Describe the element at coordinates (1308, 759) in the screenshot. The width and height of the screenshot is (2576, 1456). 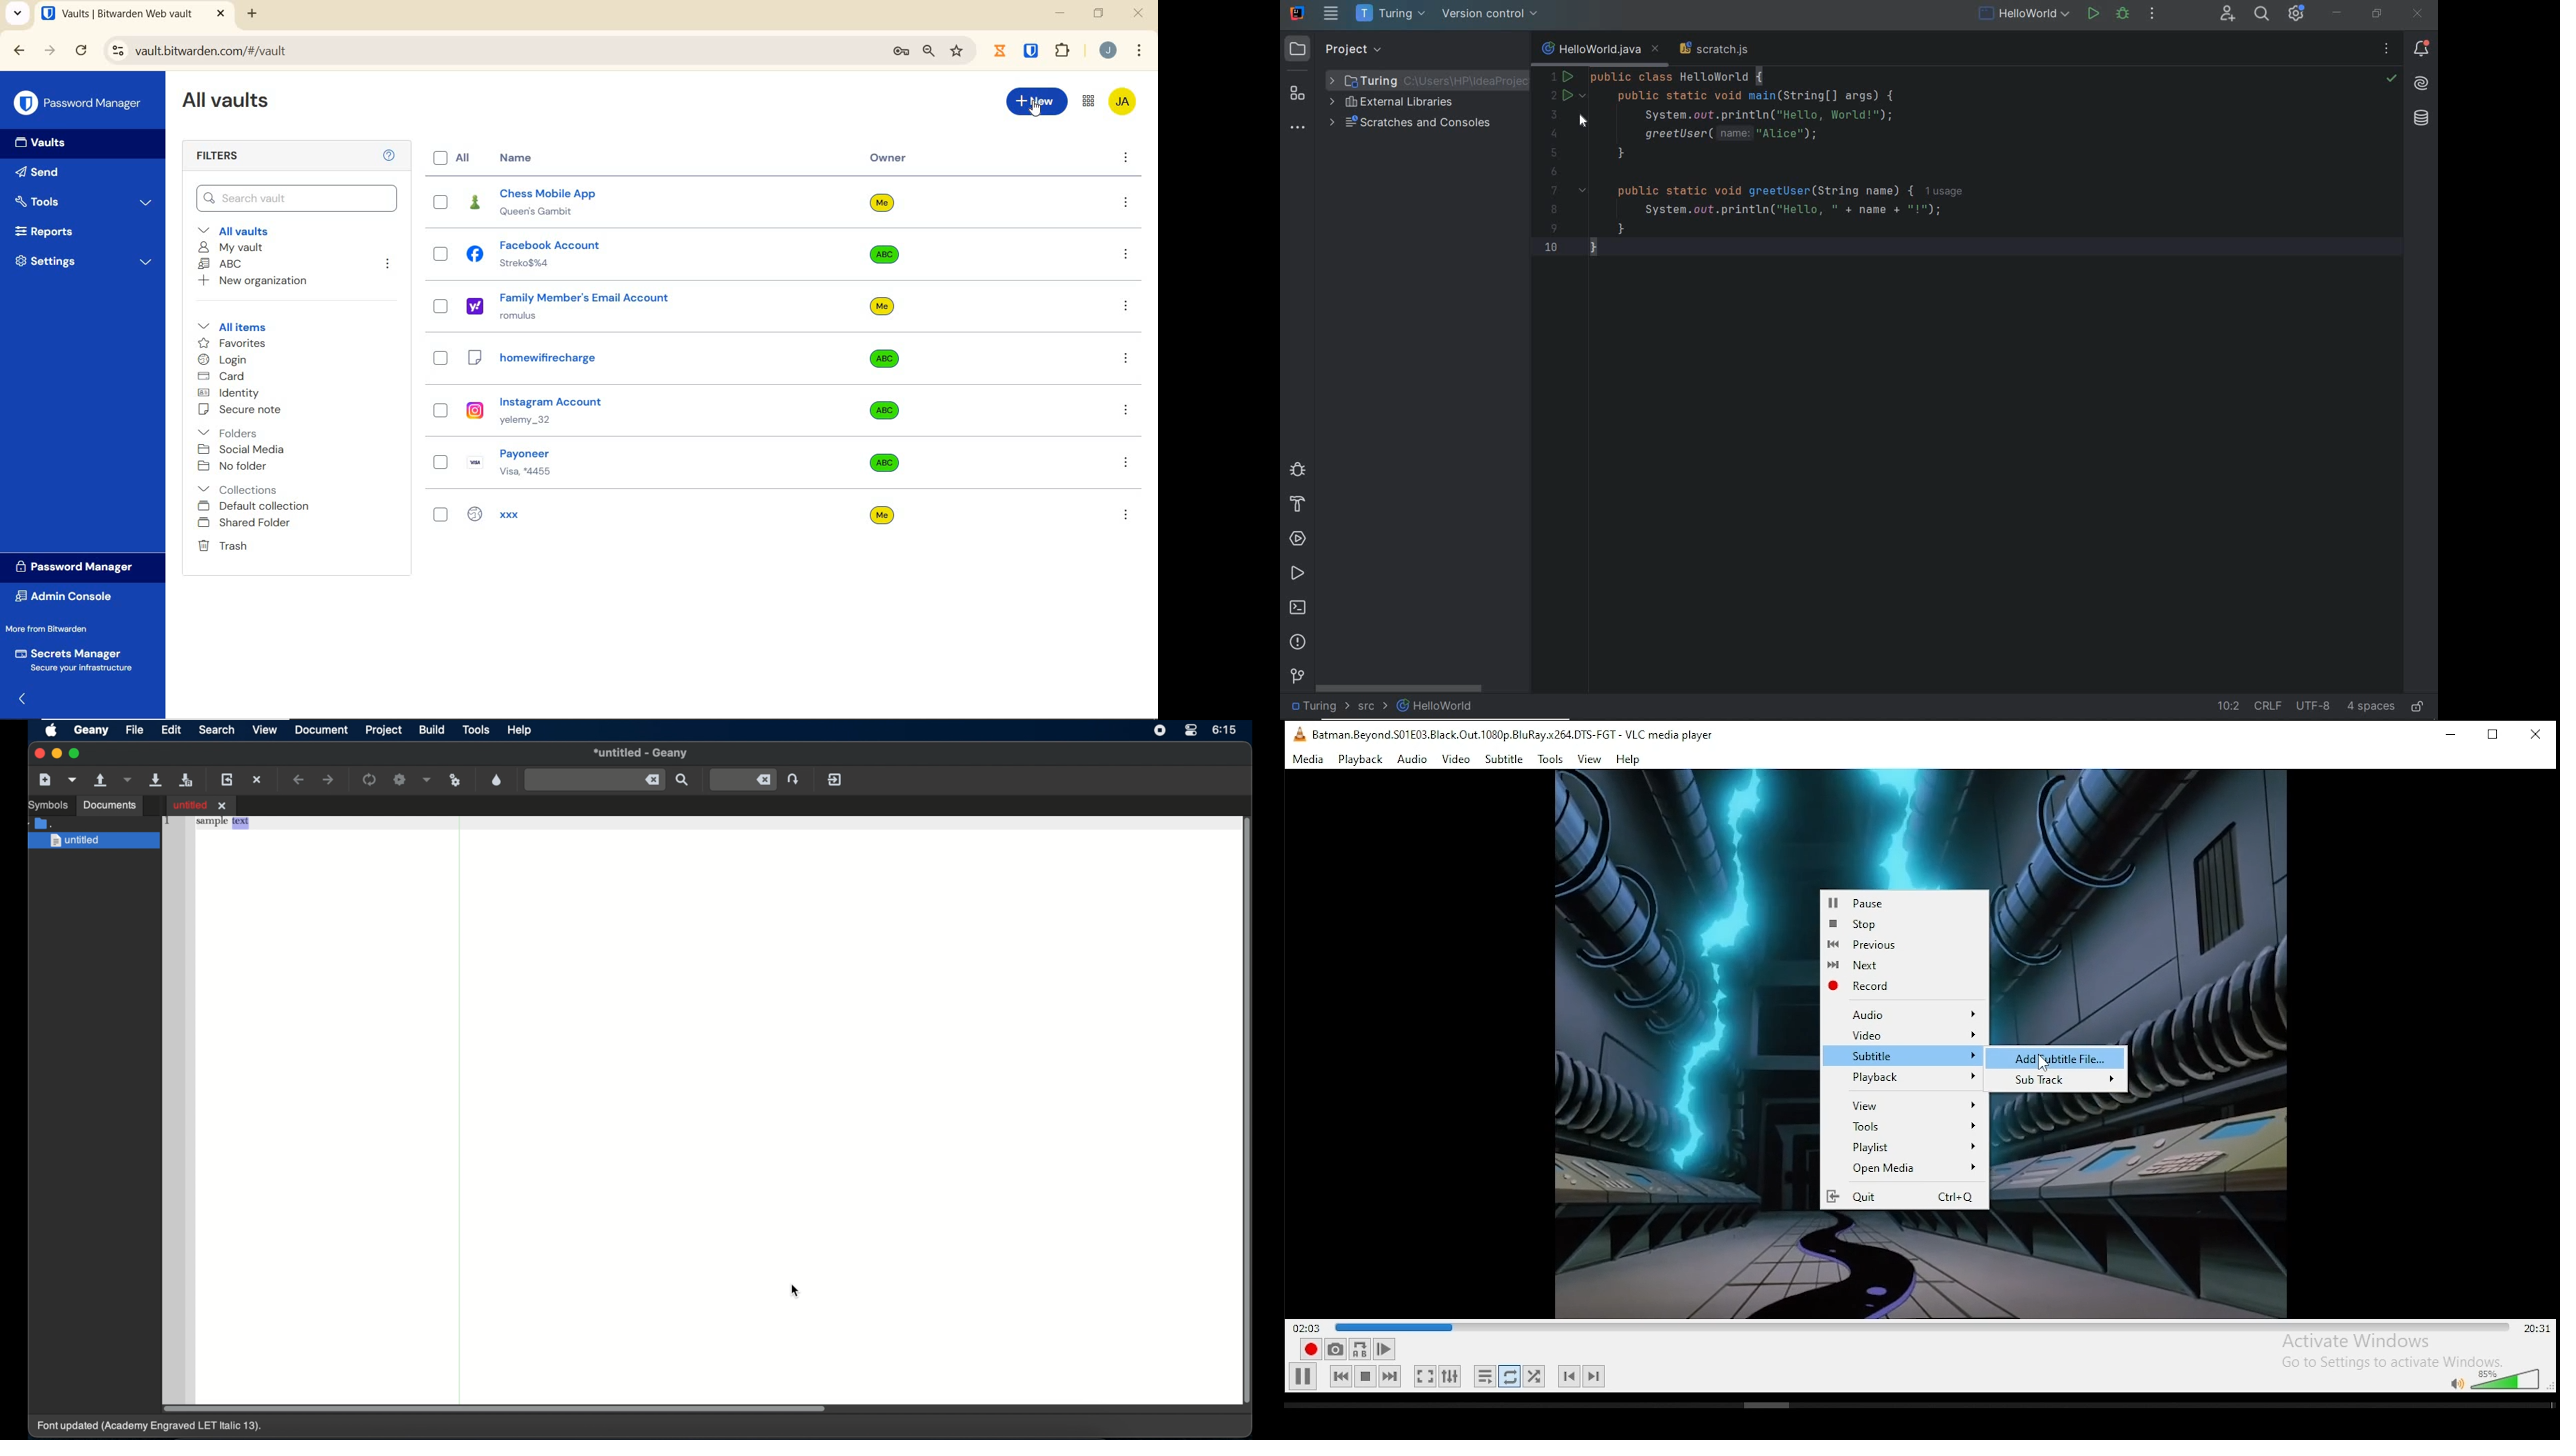
I see `media` at that location.